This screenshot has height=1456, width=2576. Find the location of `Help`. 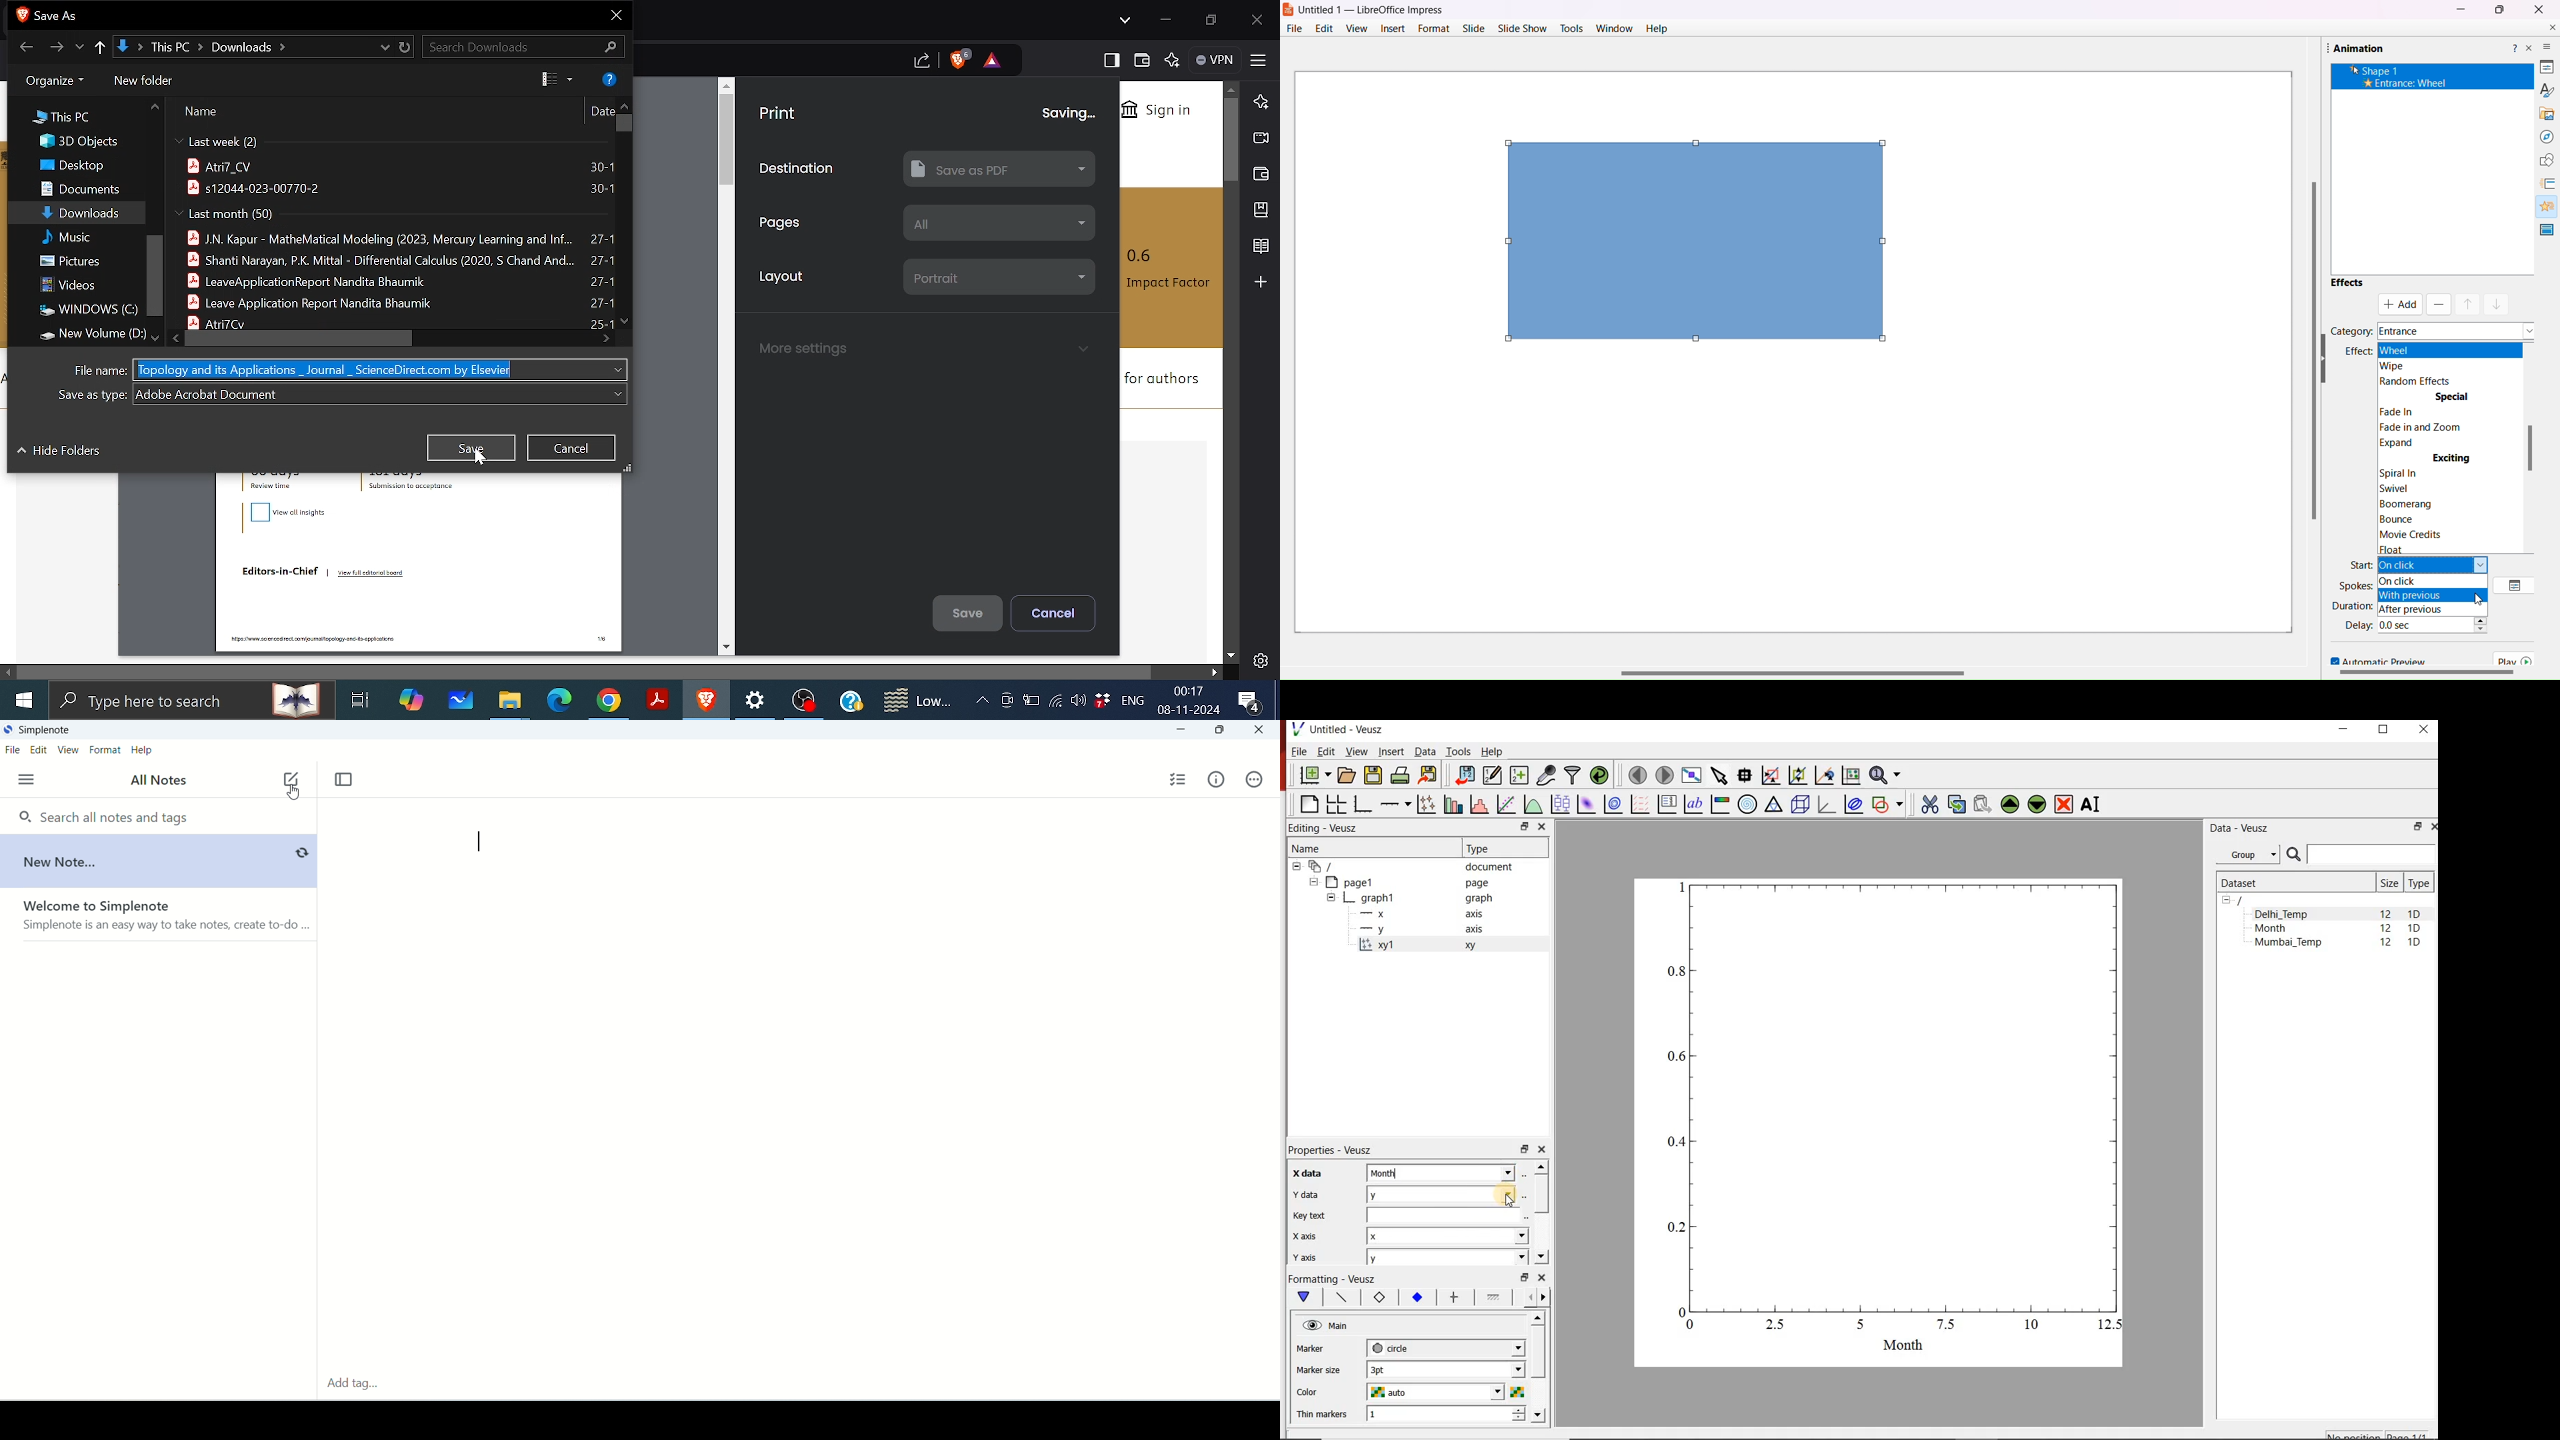

Help is located at coordinates (1656, 29).